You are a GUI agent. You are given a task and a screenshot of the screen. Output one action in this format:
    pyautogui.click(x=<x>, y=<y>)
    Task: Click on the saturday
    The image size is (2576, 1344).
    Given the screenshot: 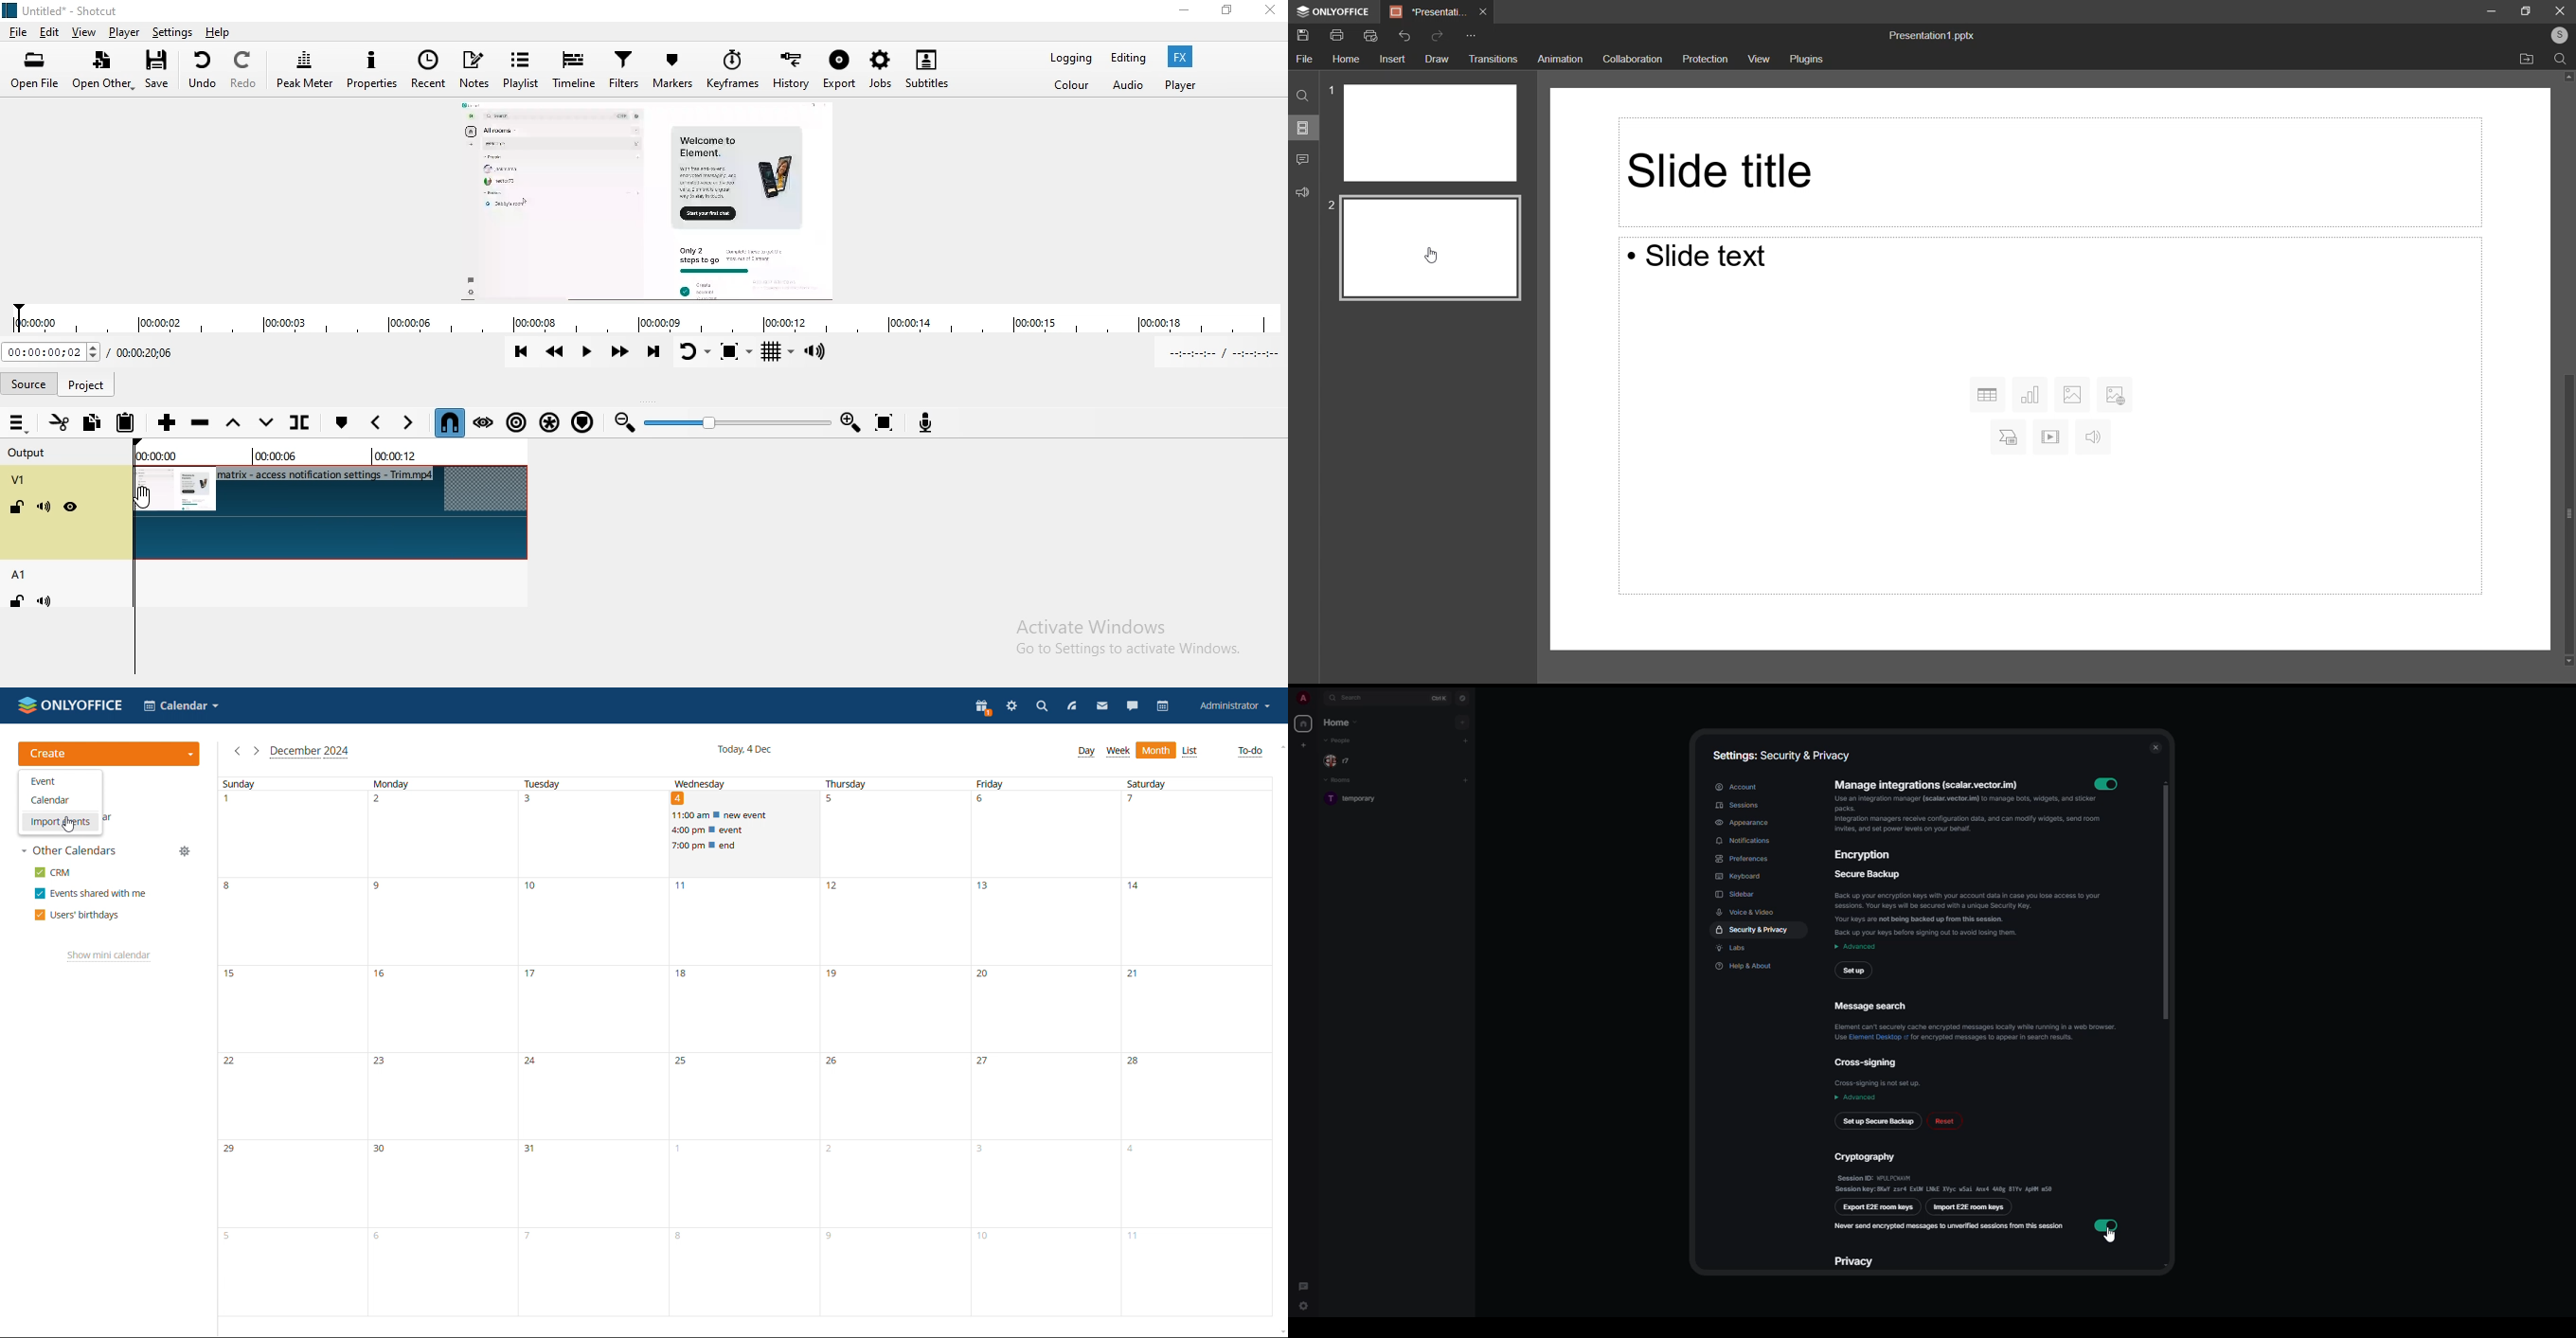 What is the action you would take?
    pyautogui.click(x=1198, y=1048)
    